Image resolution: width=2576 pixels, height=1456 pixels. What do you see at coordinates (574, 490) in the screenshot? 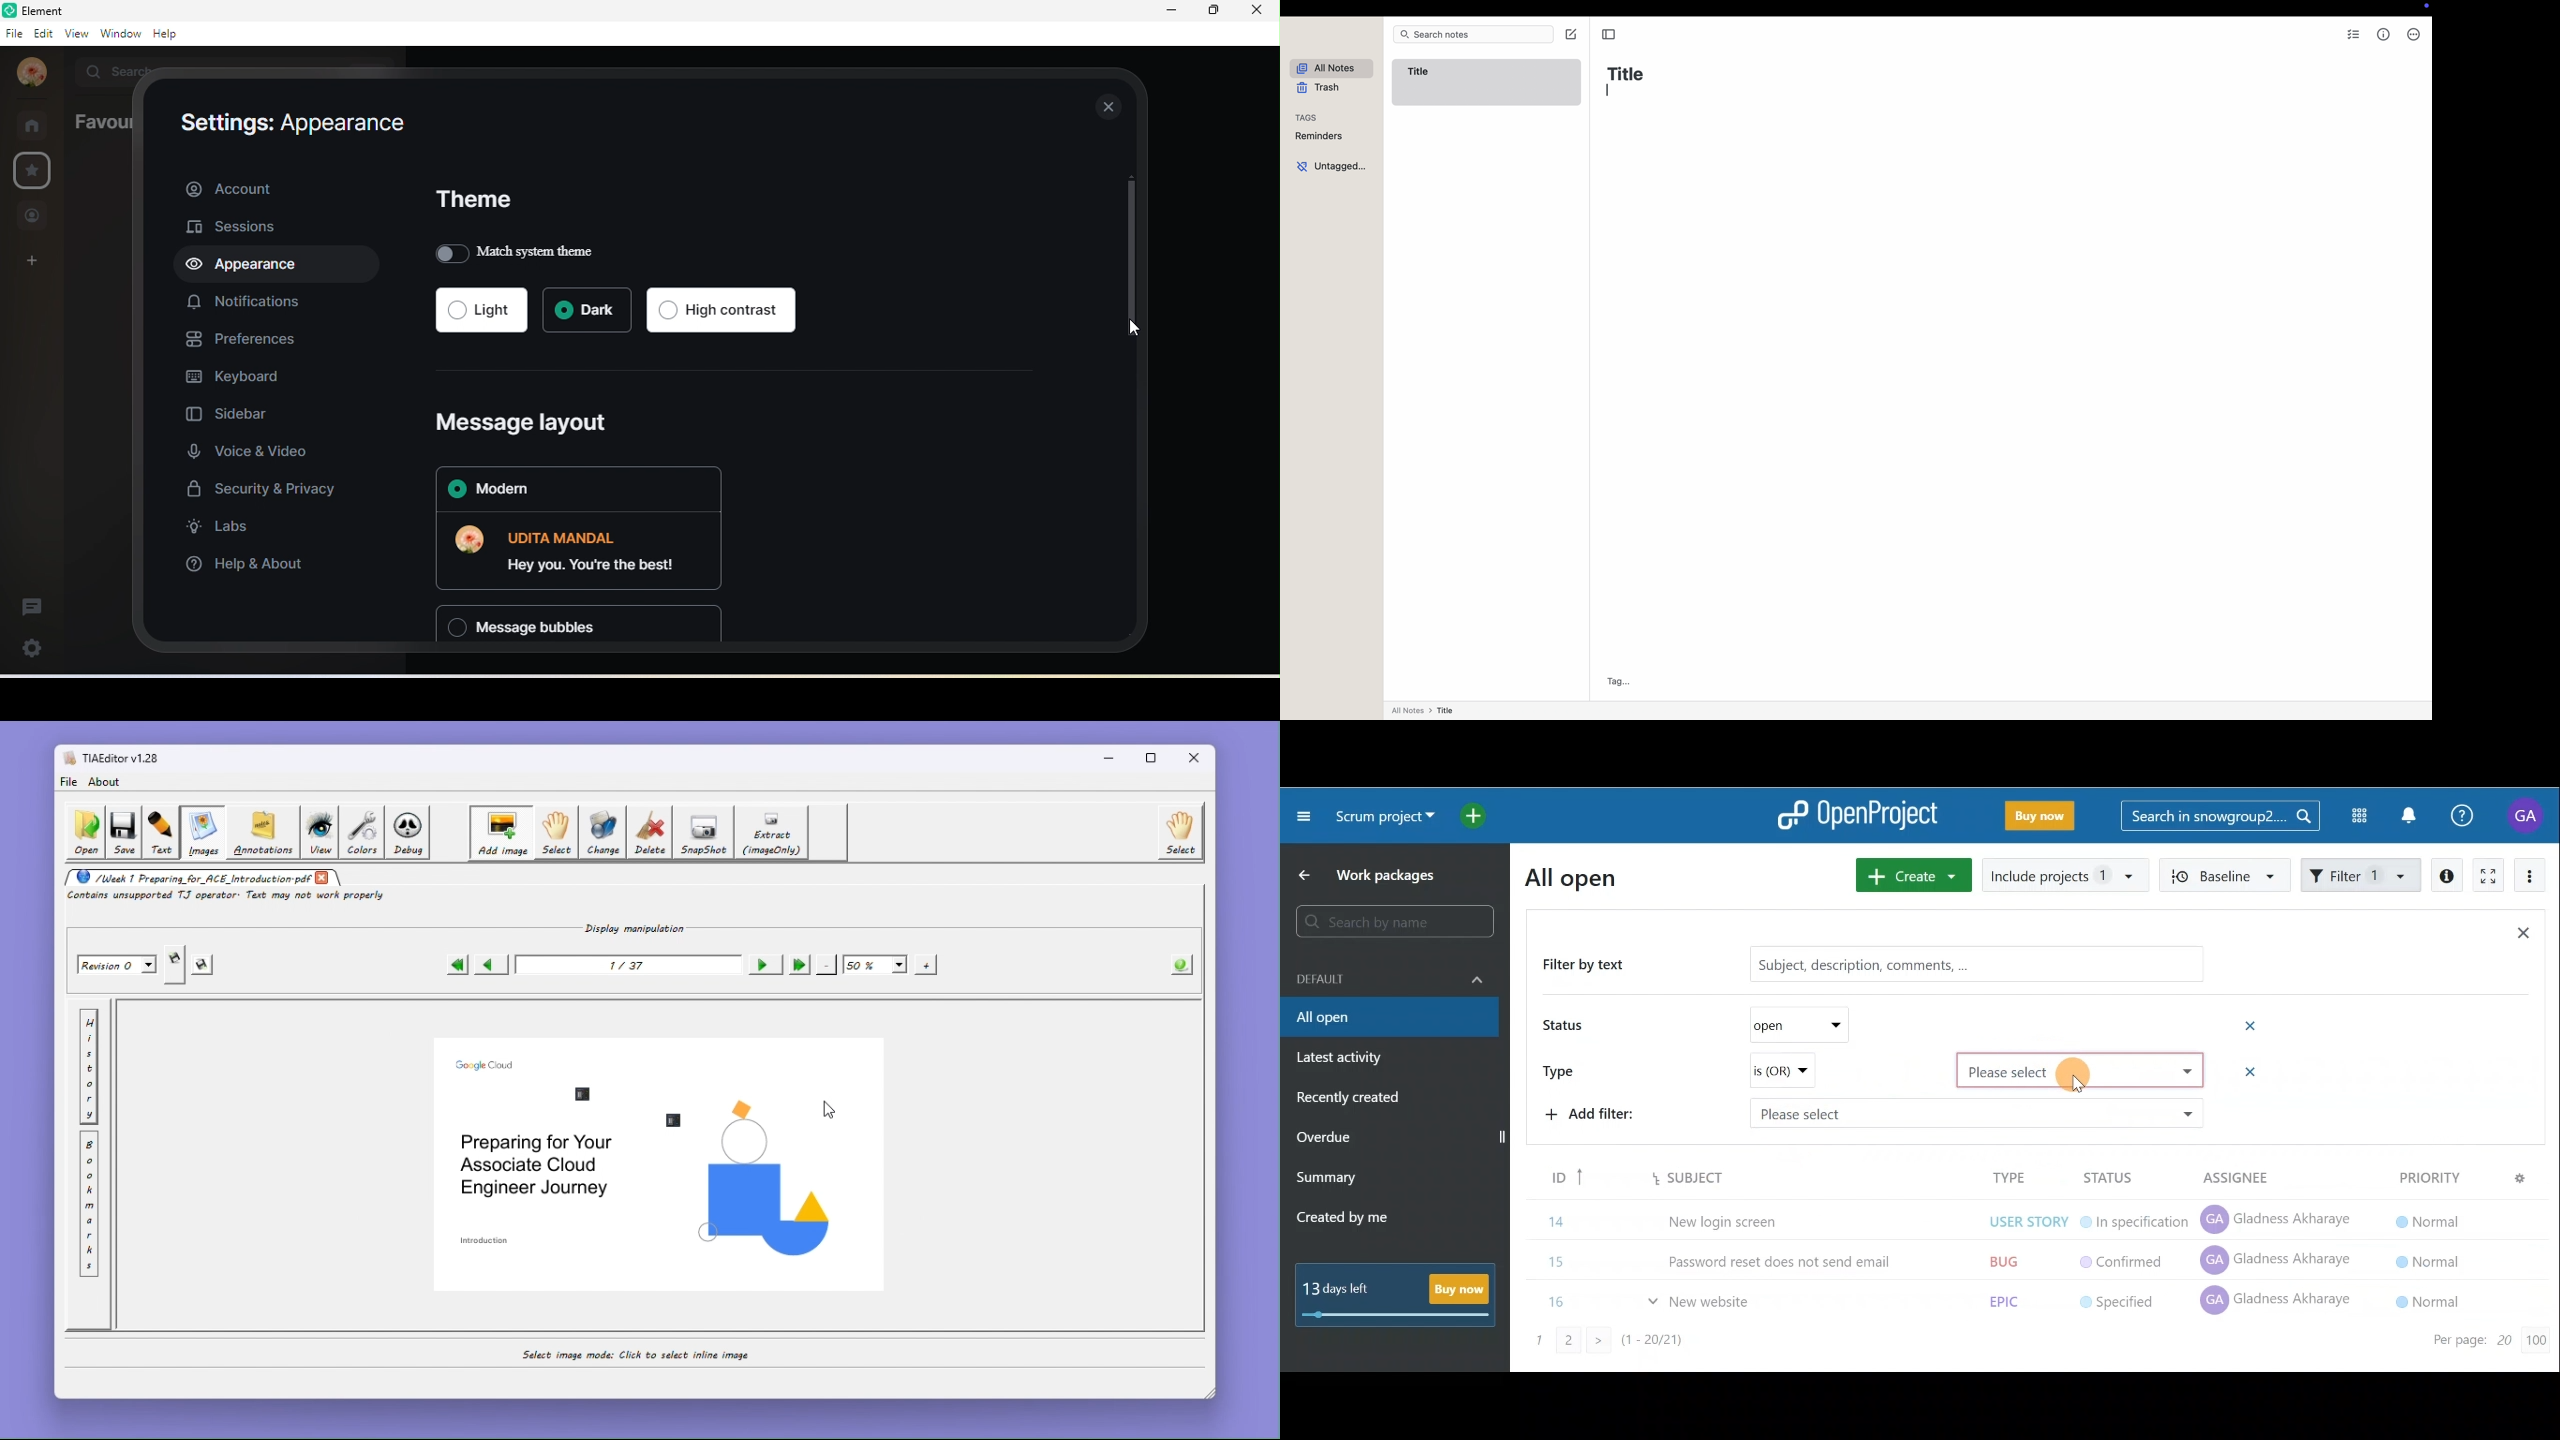
I see `modem` at bounding box center [574, 490].